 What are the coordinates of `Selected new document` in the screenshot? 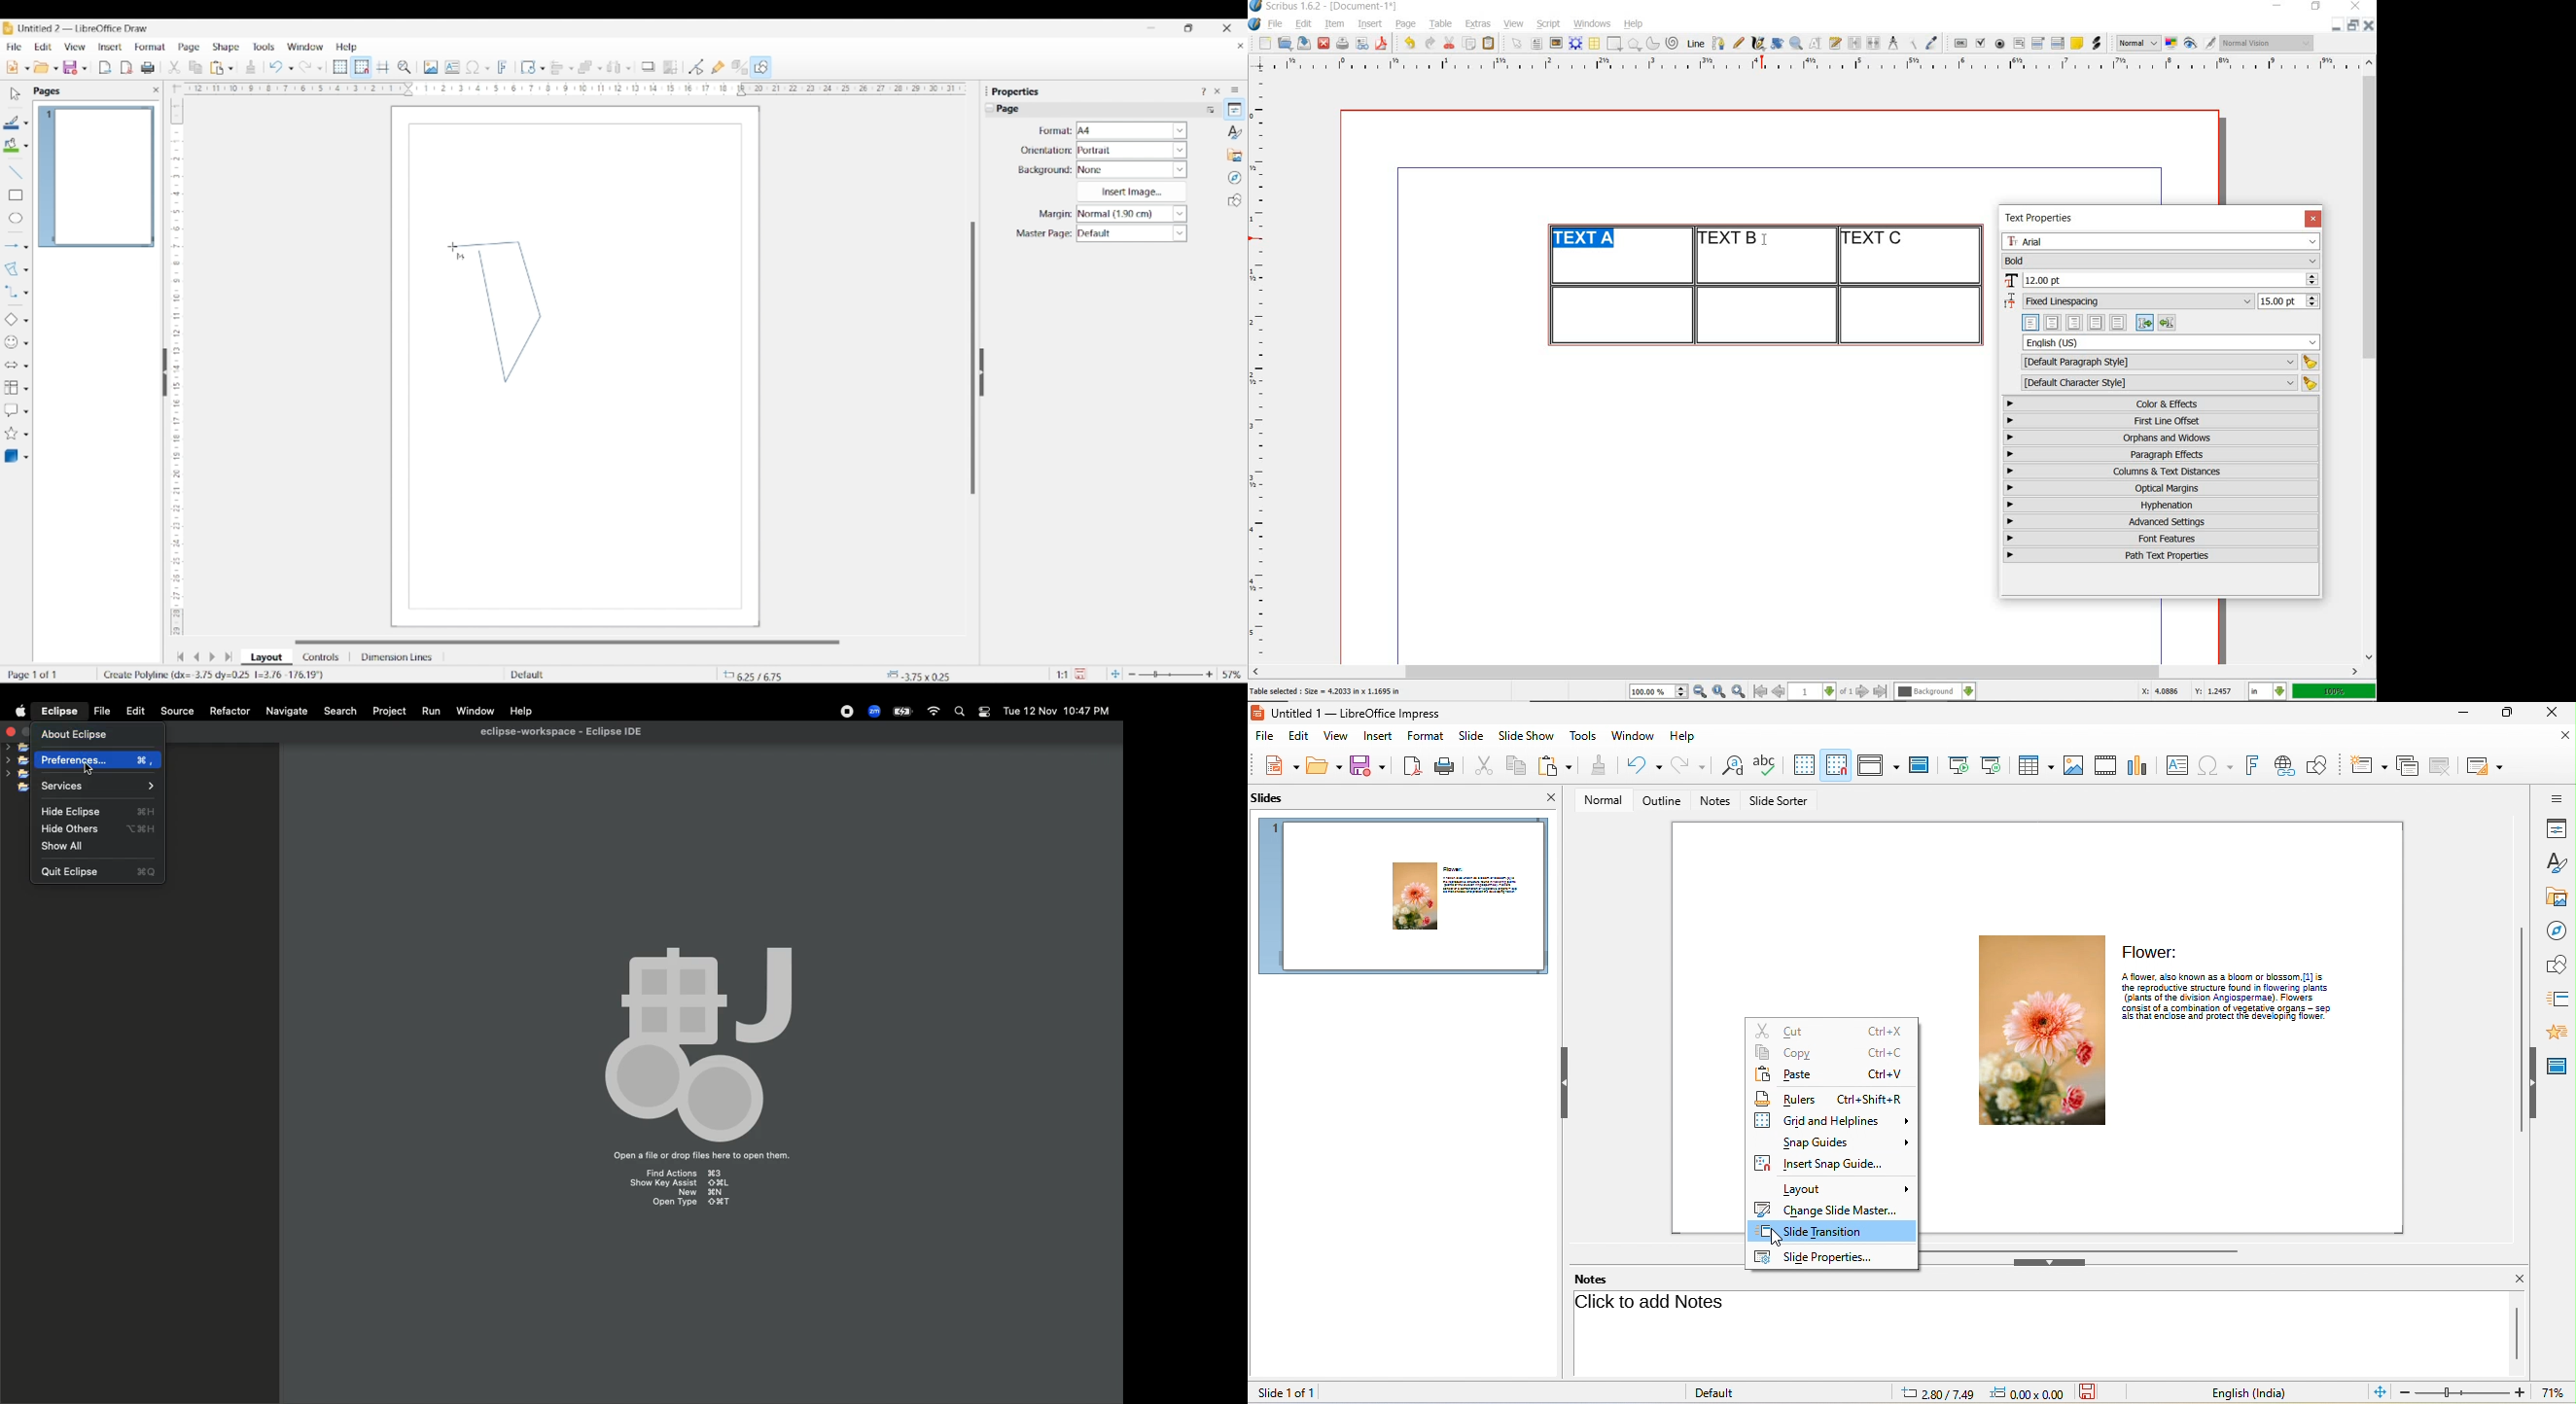 It's located at (12, 67).